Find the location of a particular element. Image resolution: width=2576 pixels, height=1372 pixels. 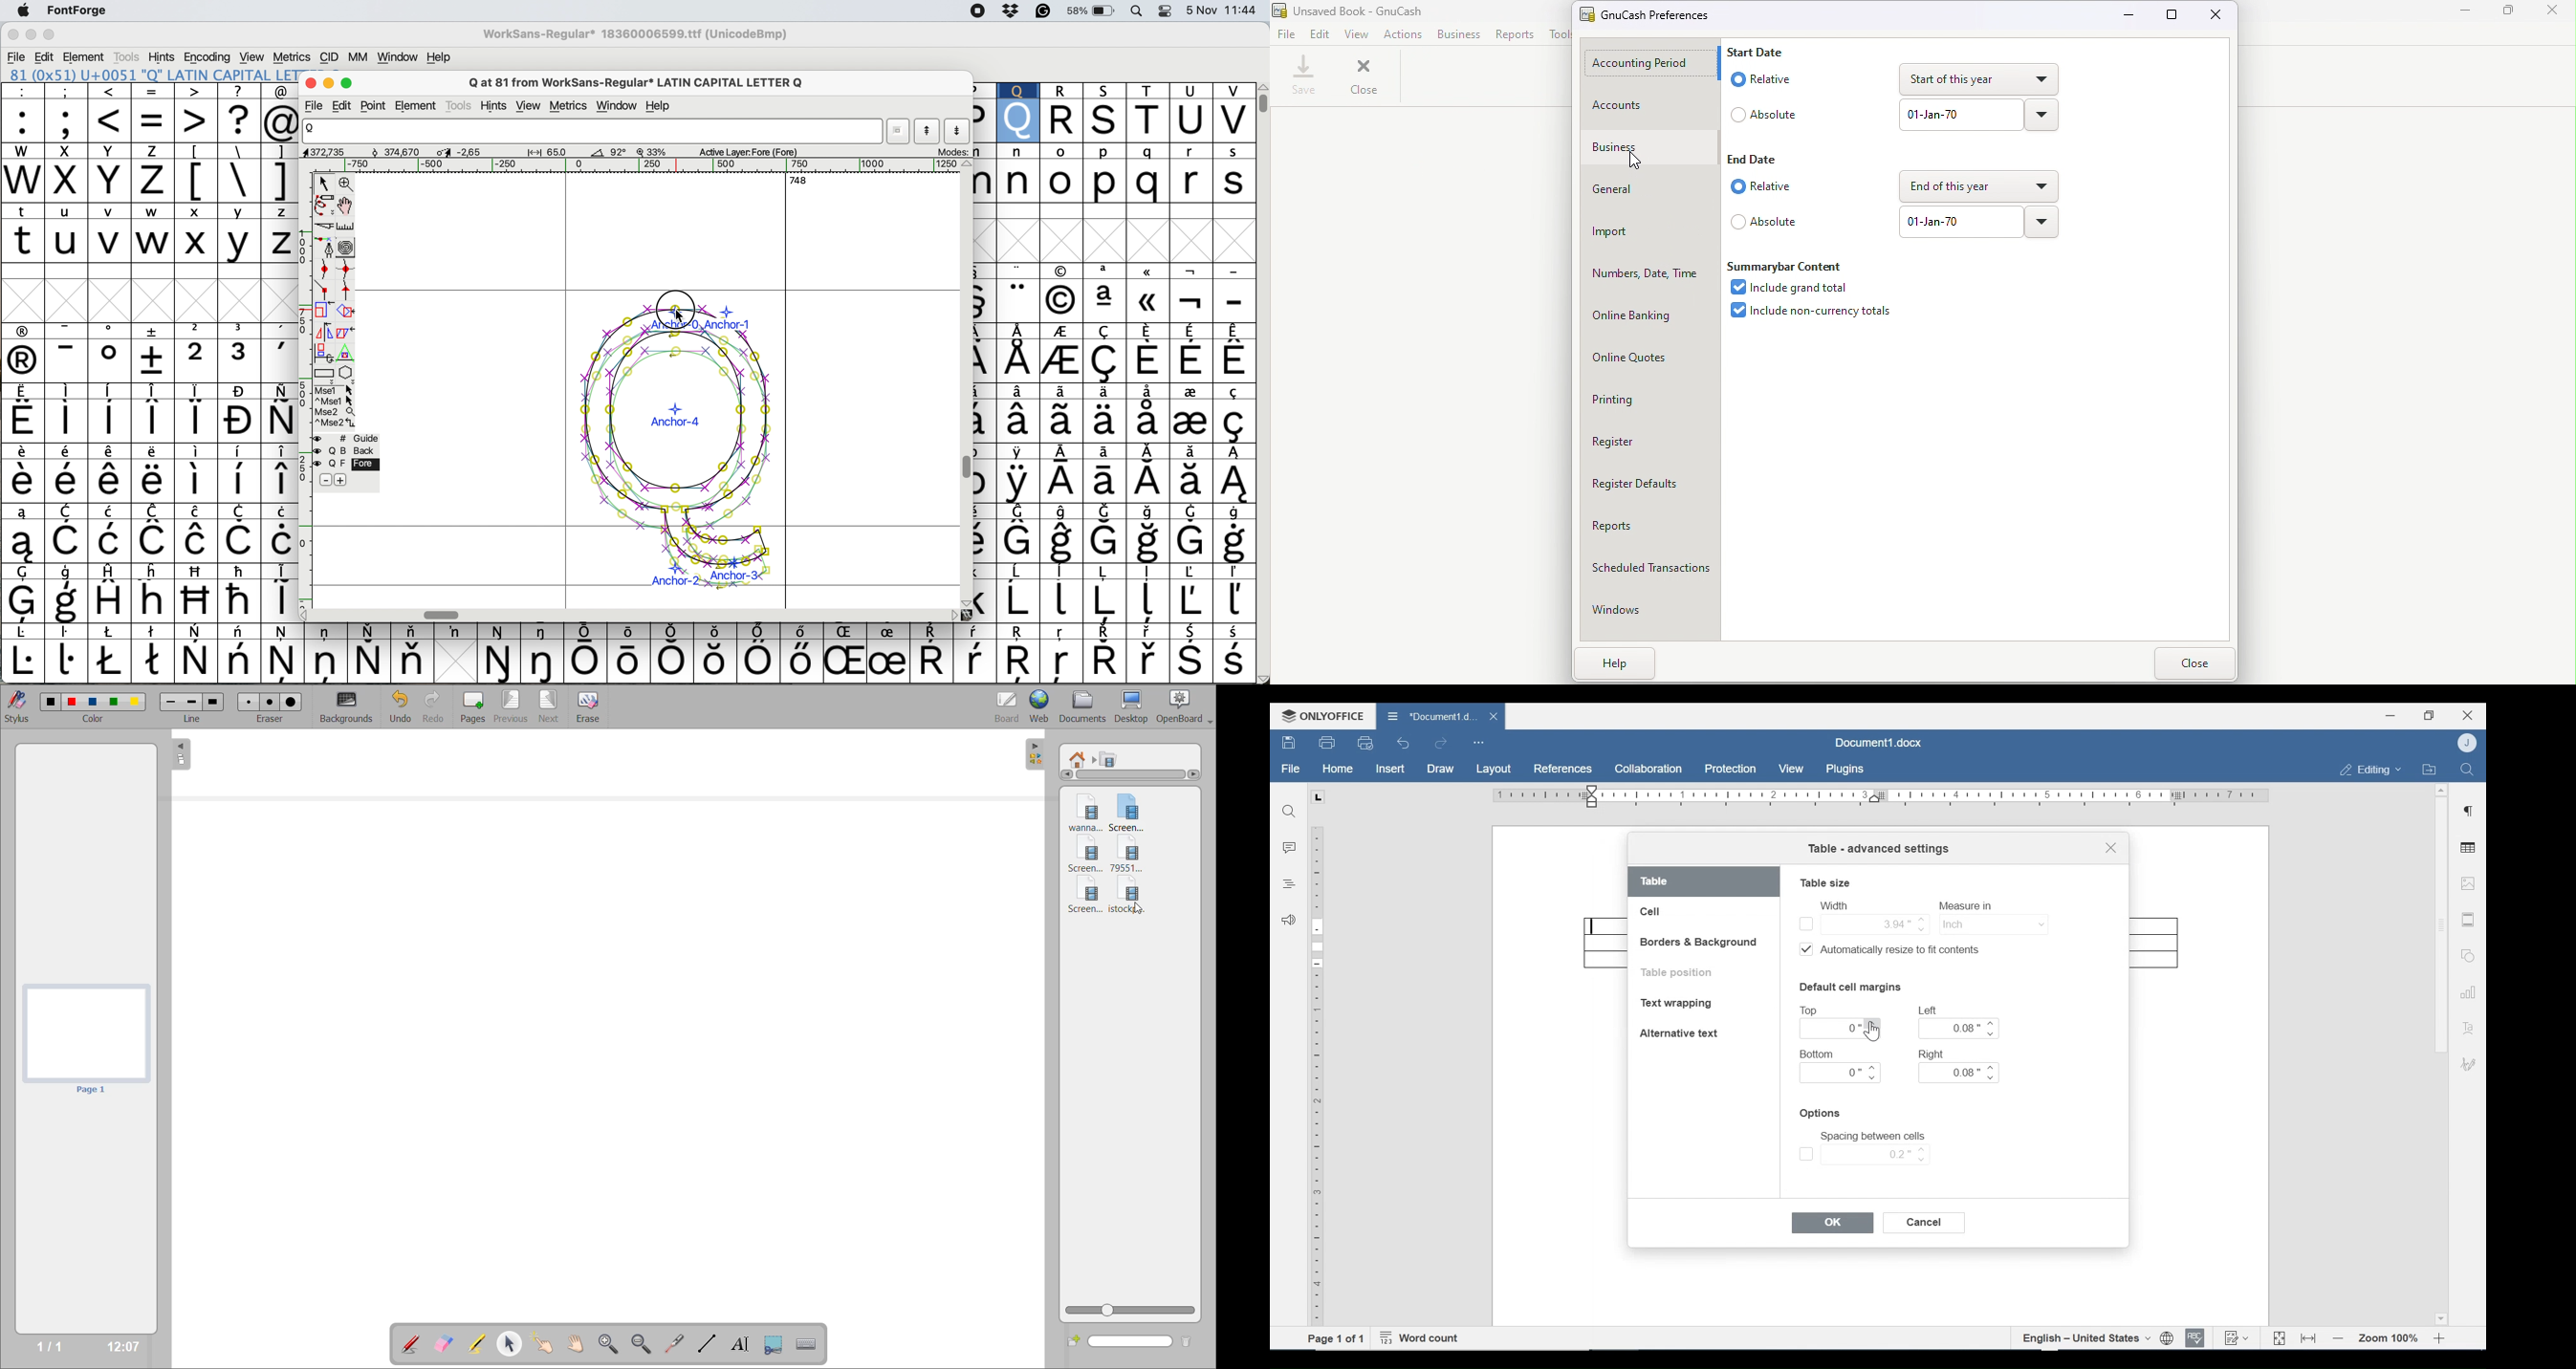

show next letter is located at coordinates (958, 132).